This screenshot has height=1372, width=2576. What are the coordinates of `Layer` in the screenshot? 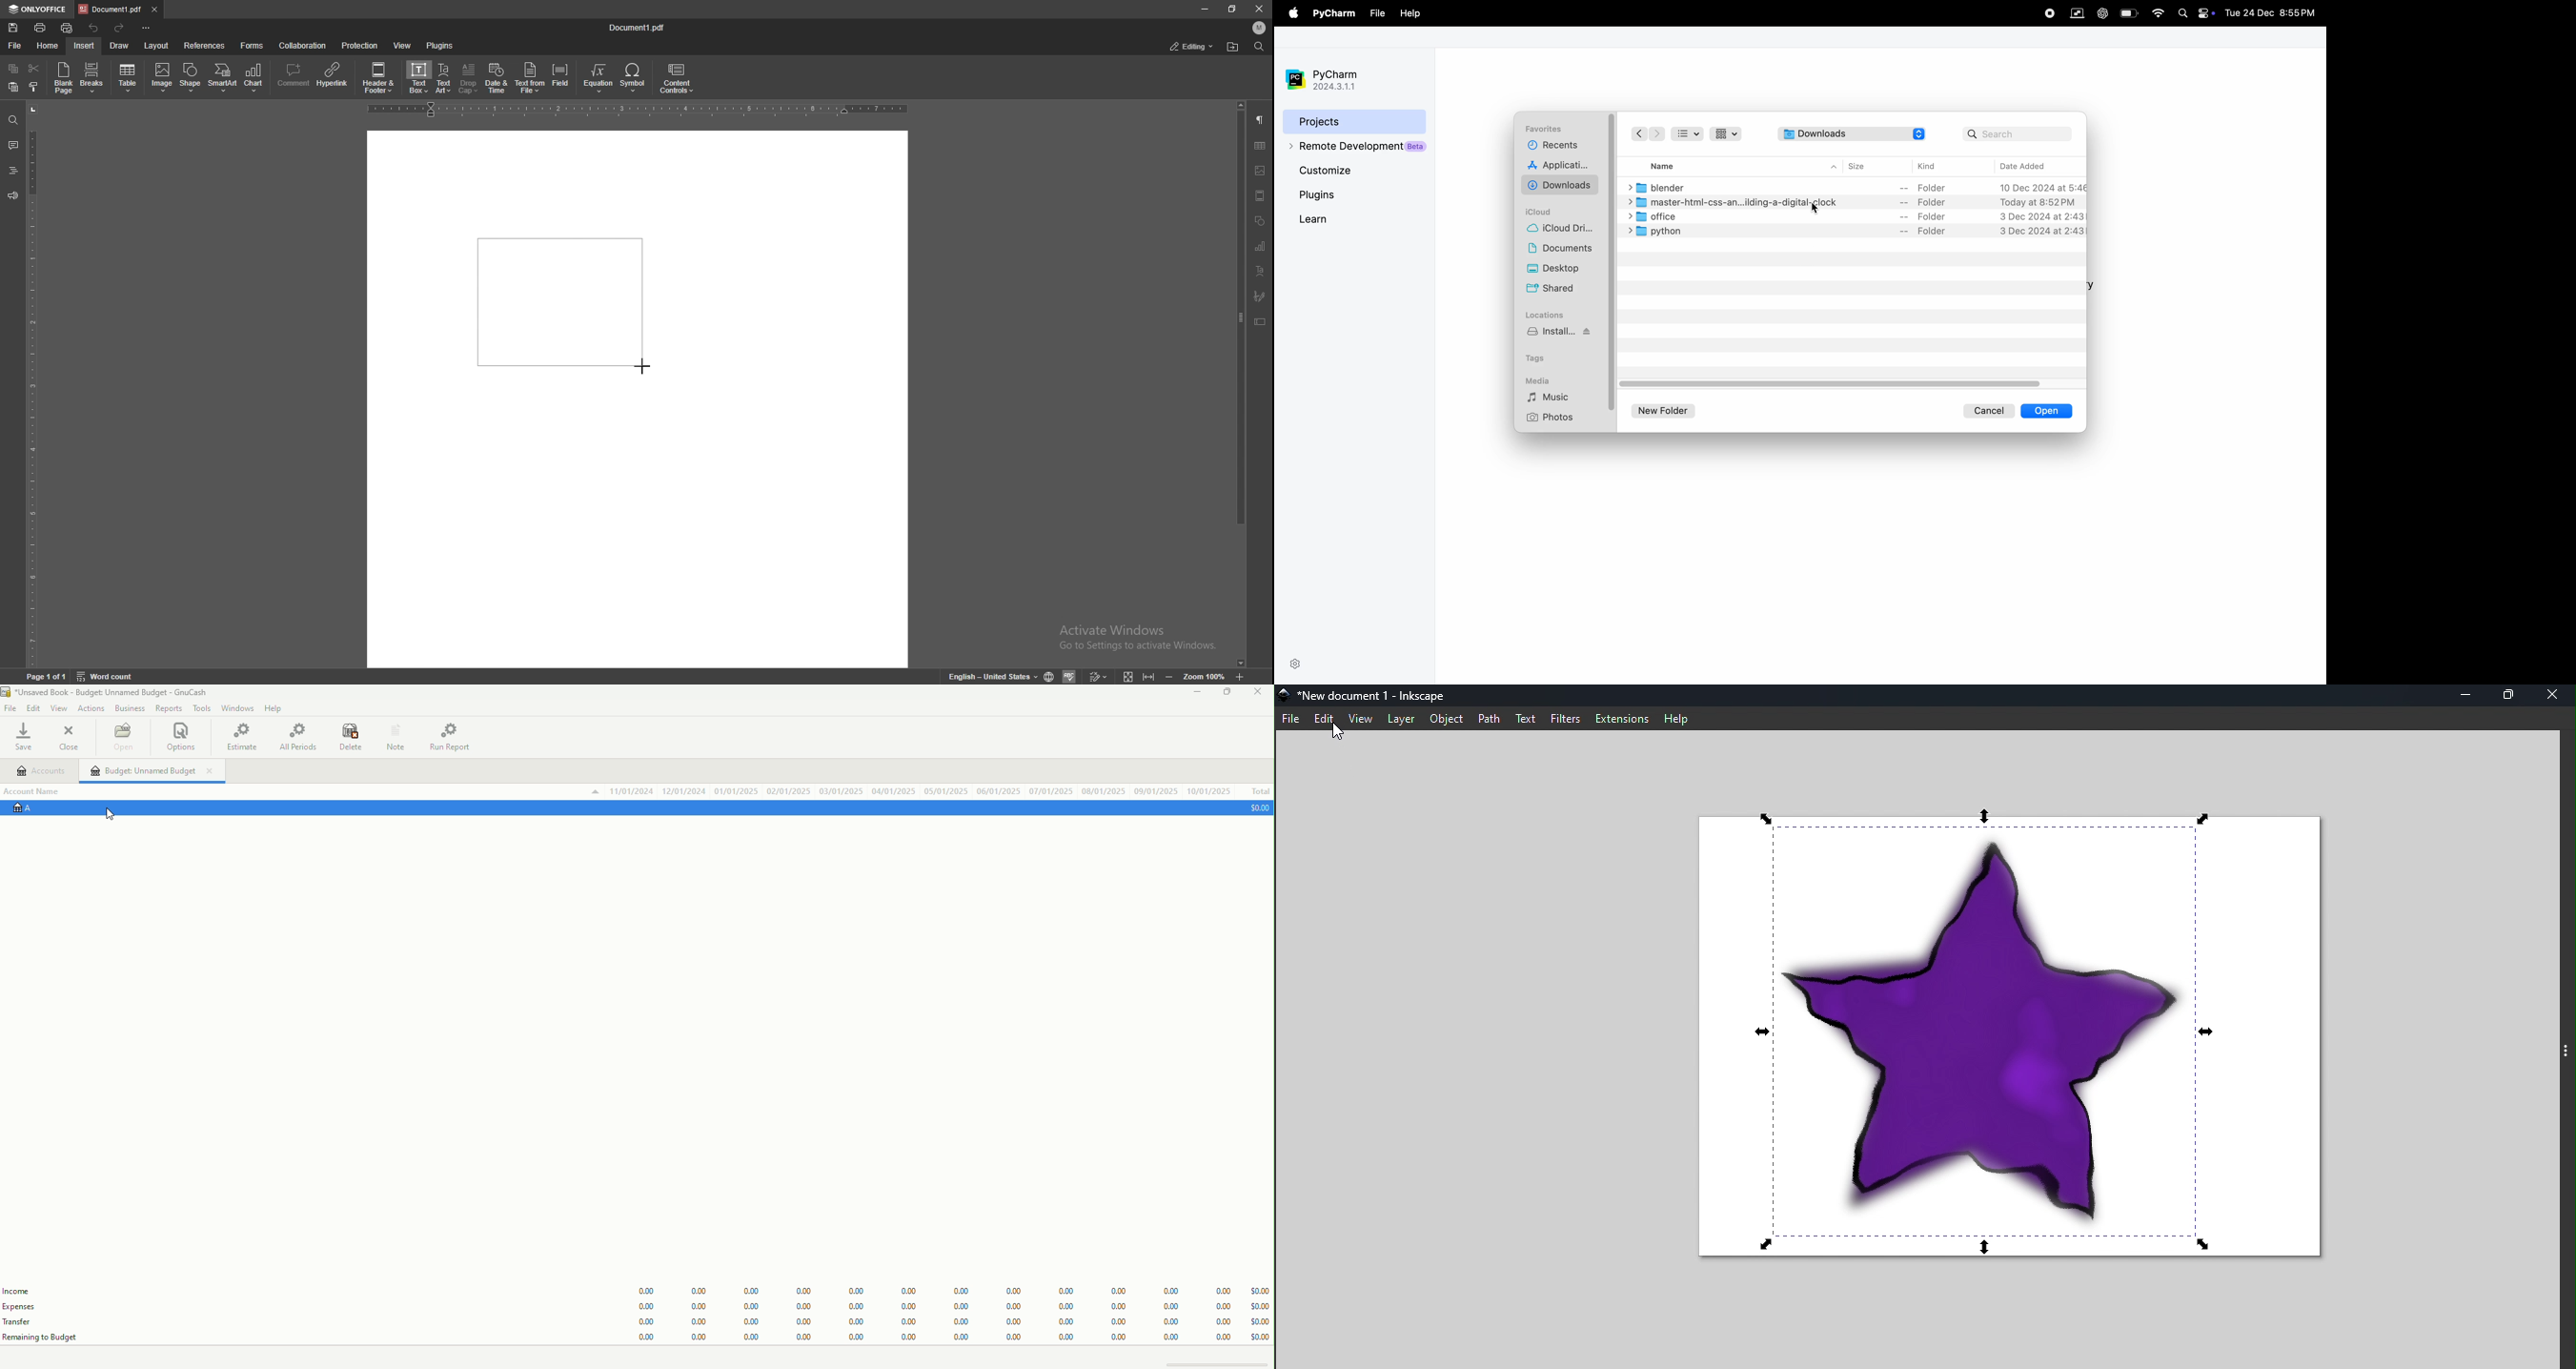 It's located at (1401, 720).